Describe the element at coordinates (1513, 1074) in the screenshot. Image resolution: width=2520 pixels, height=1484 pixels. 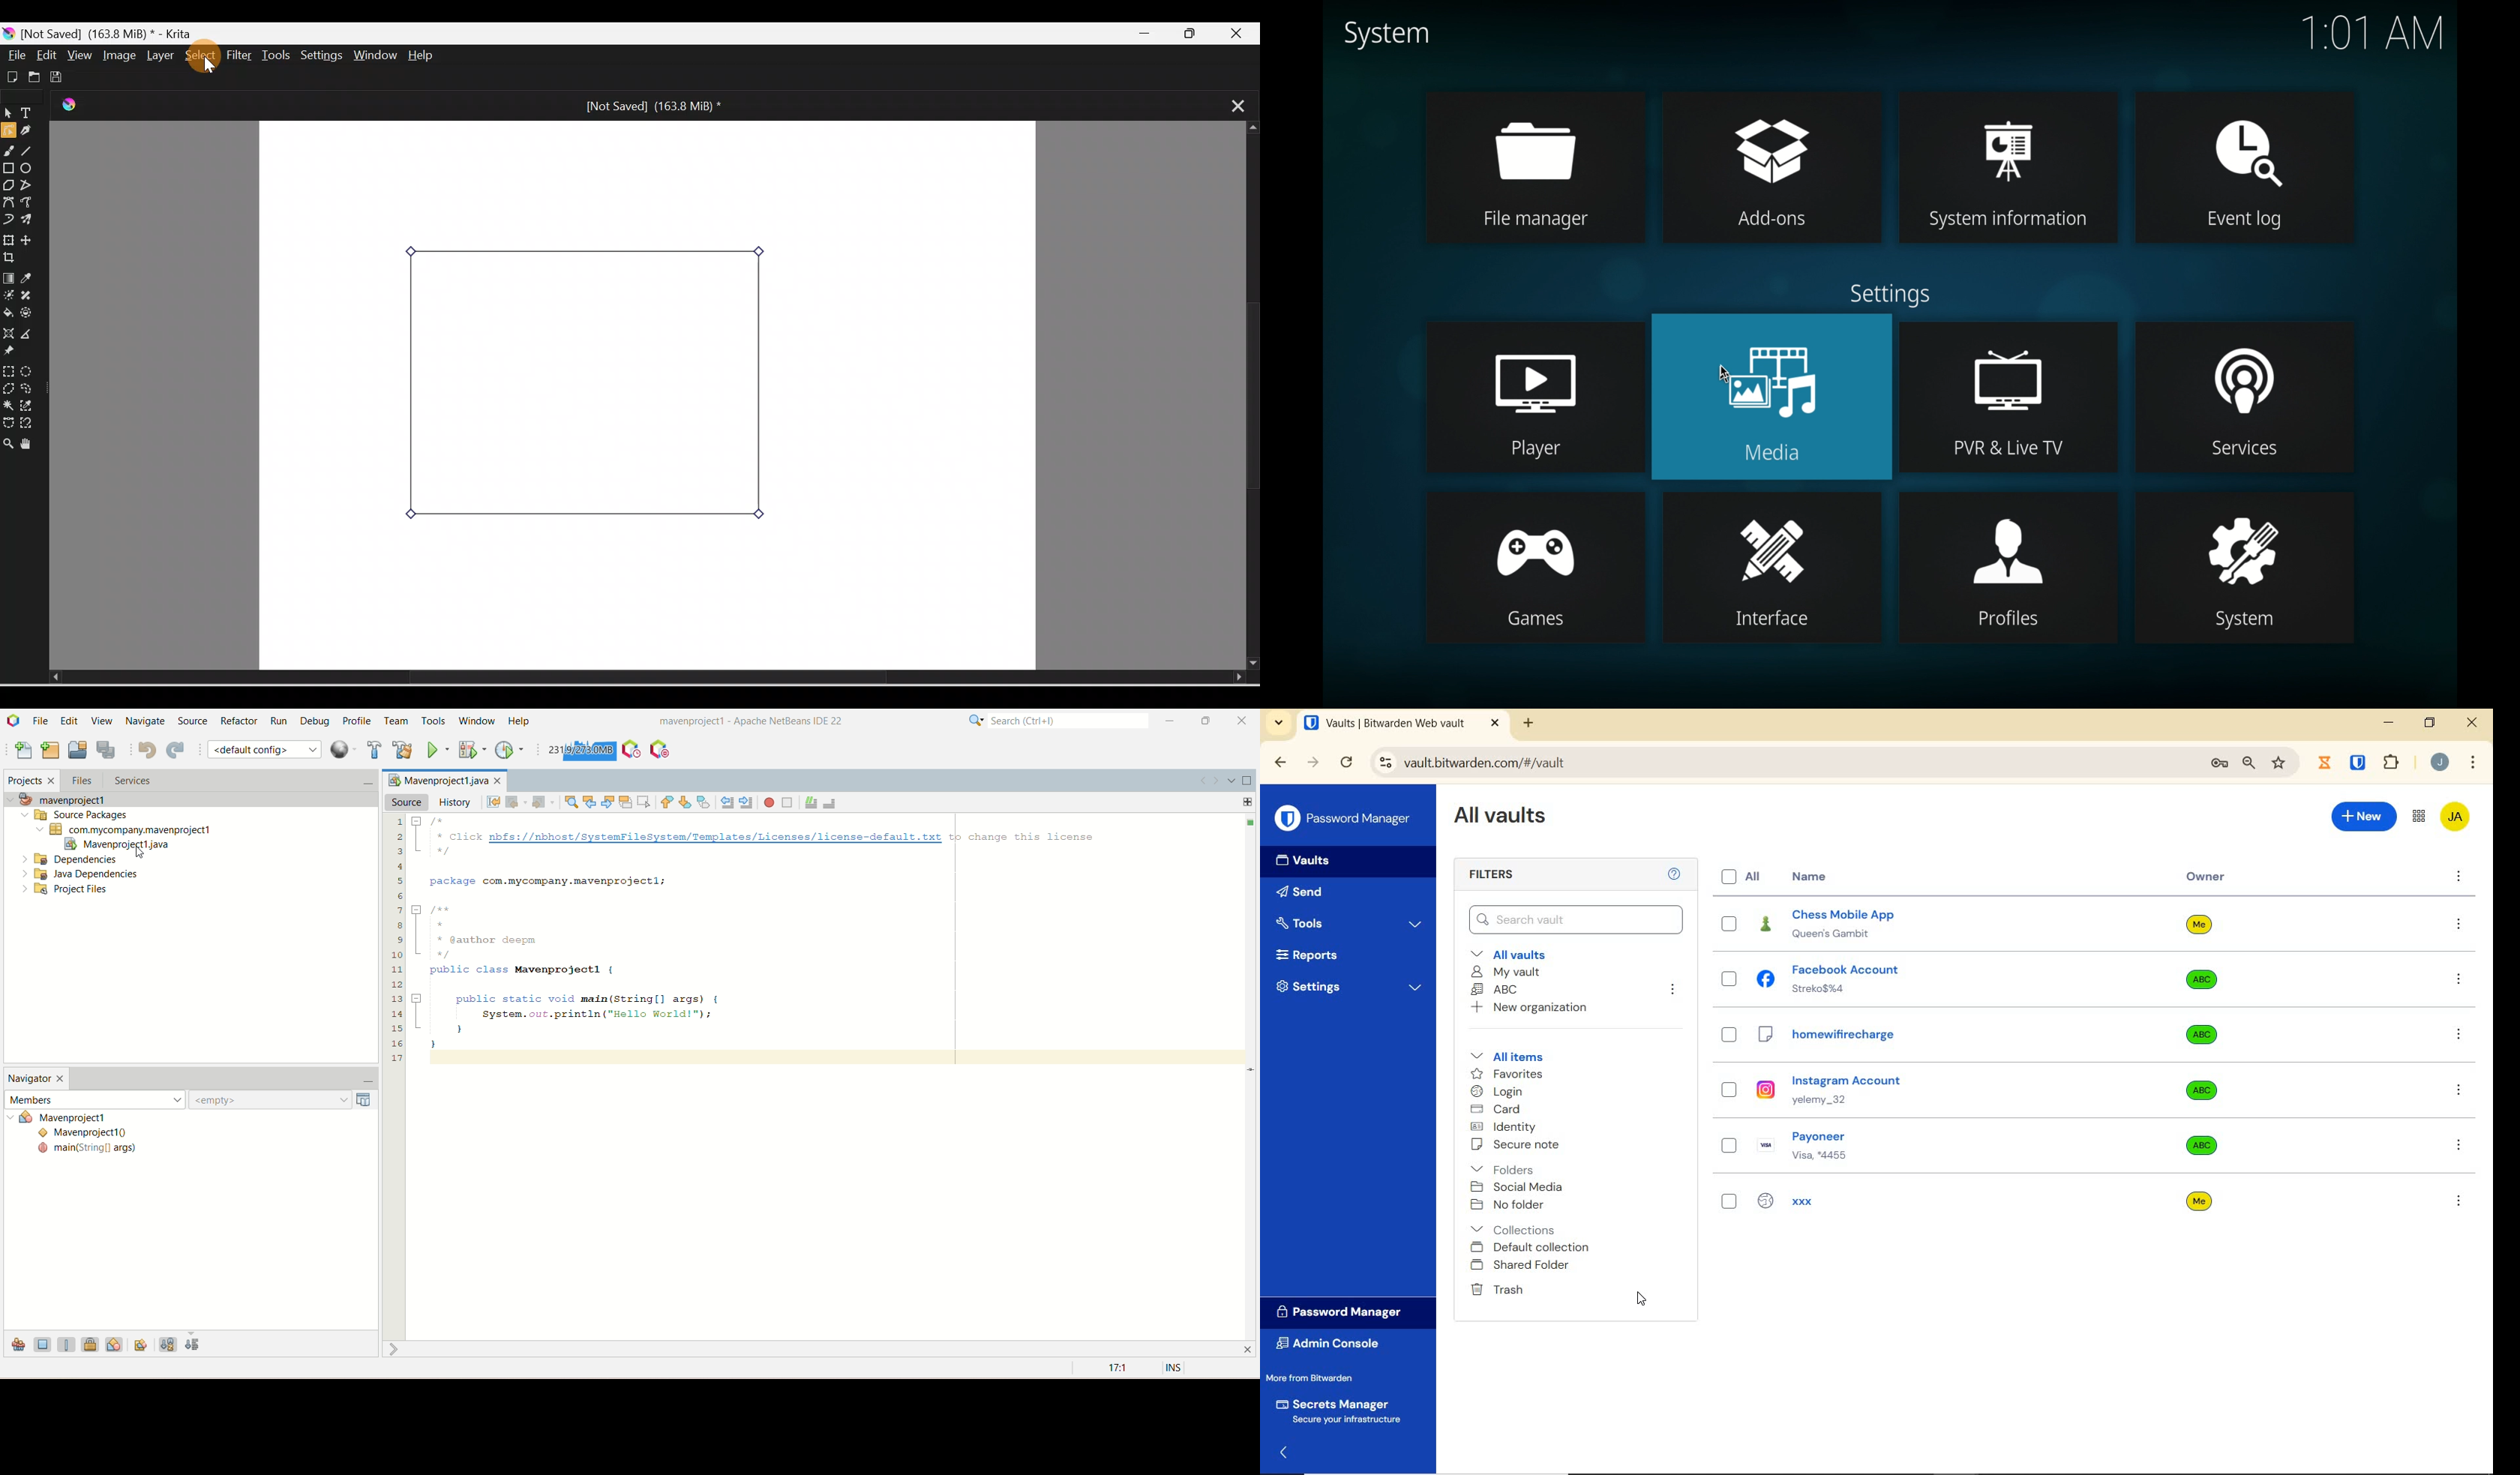
I see `favorites` at that location.